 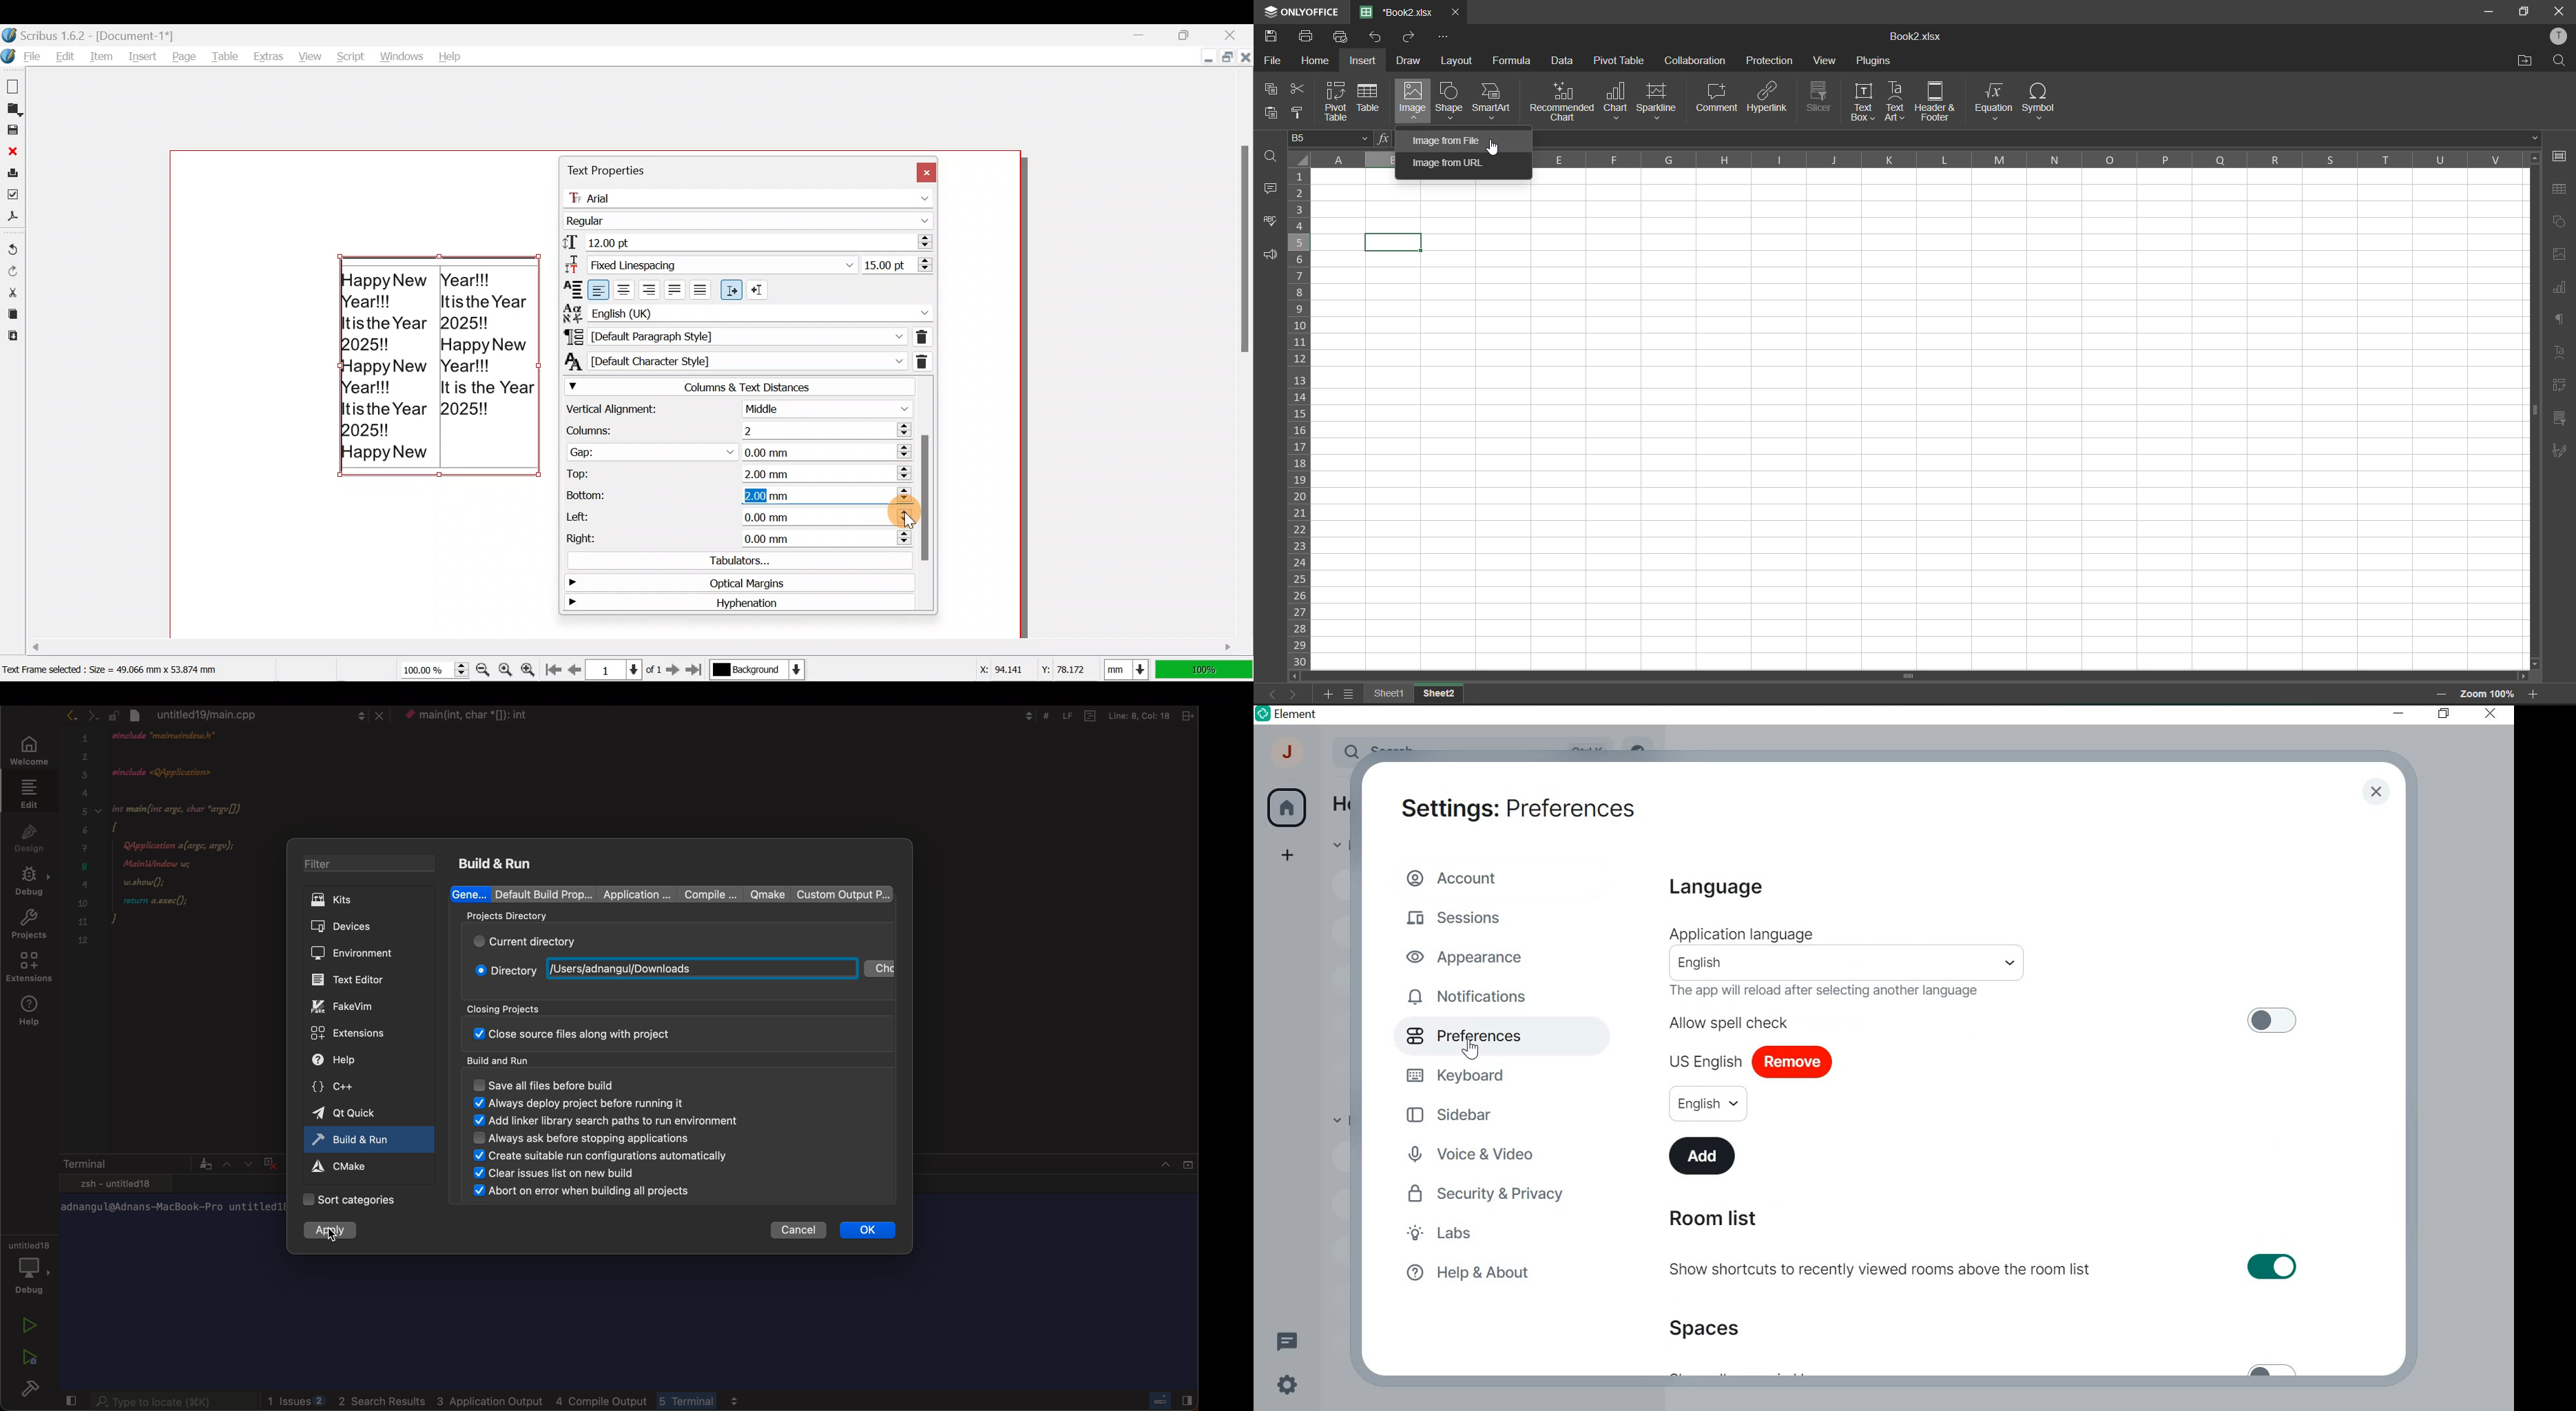 What do you see at coordinates (187, 56) in the screenshot?
I see `Page` at bounding box center [187, 56].